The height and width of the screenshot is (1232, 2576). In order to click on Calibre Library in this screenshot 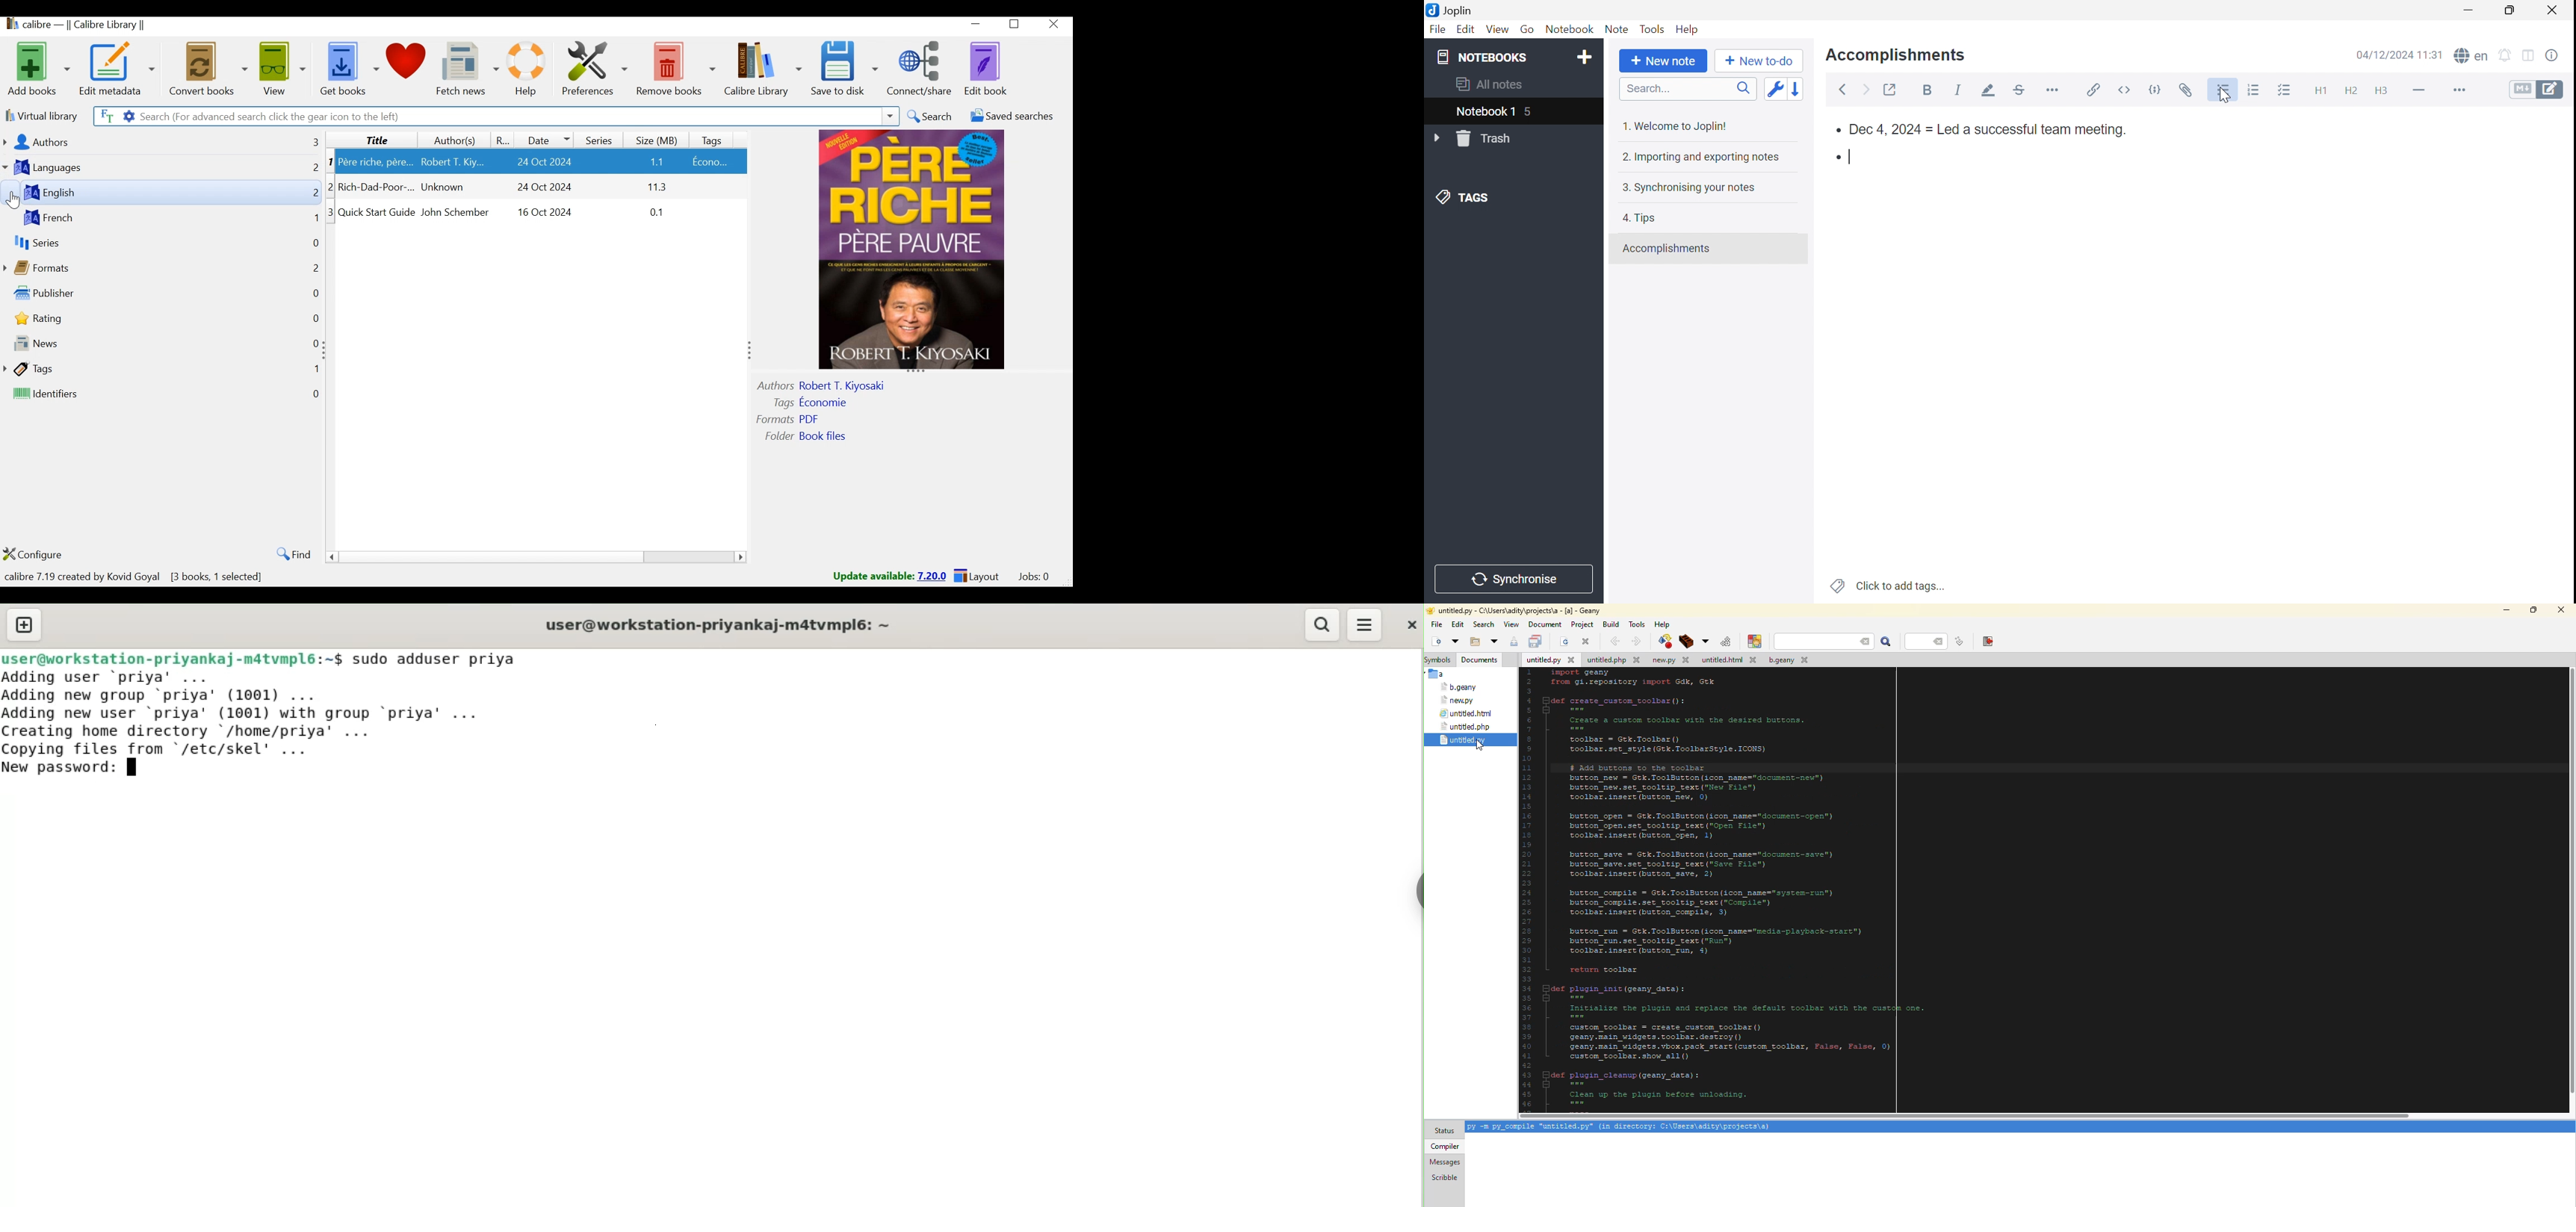, I will do `click(762, 69)`.